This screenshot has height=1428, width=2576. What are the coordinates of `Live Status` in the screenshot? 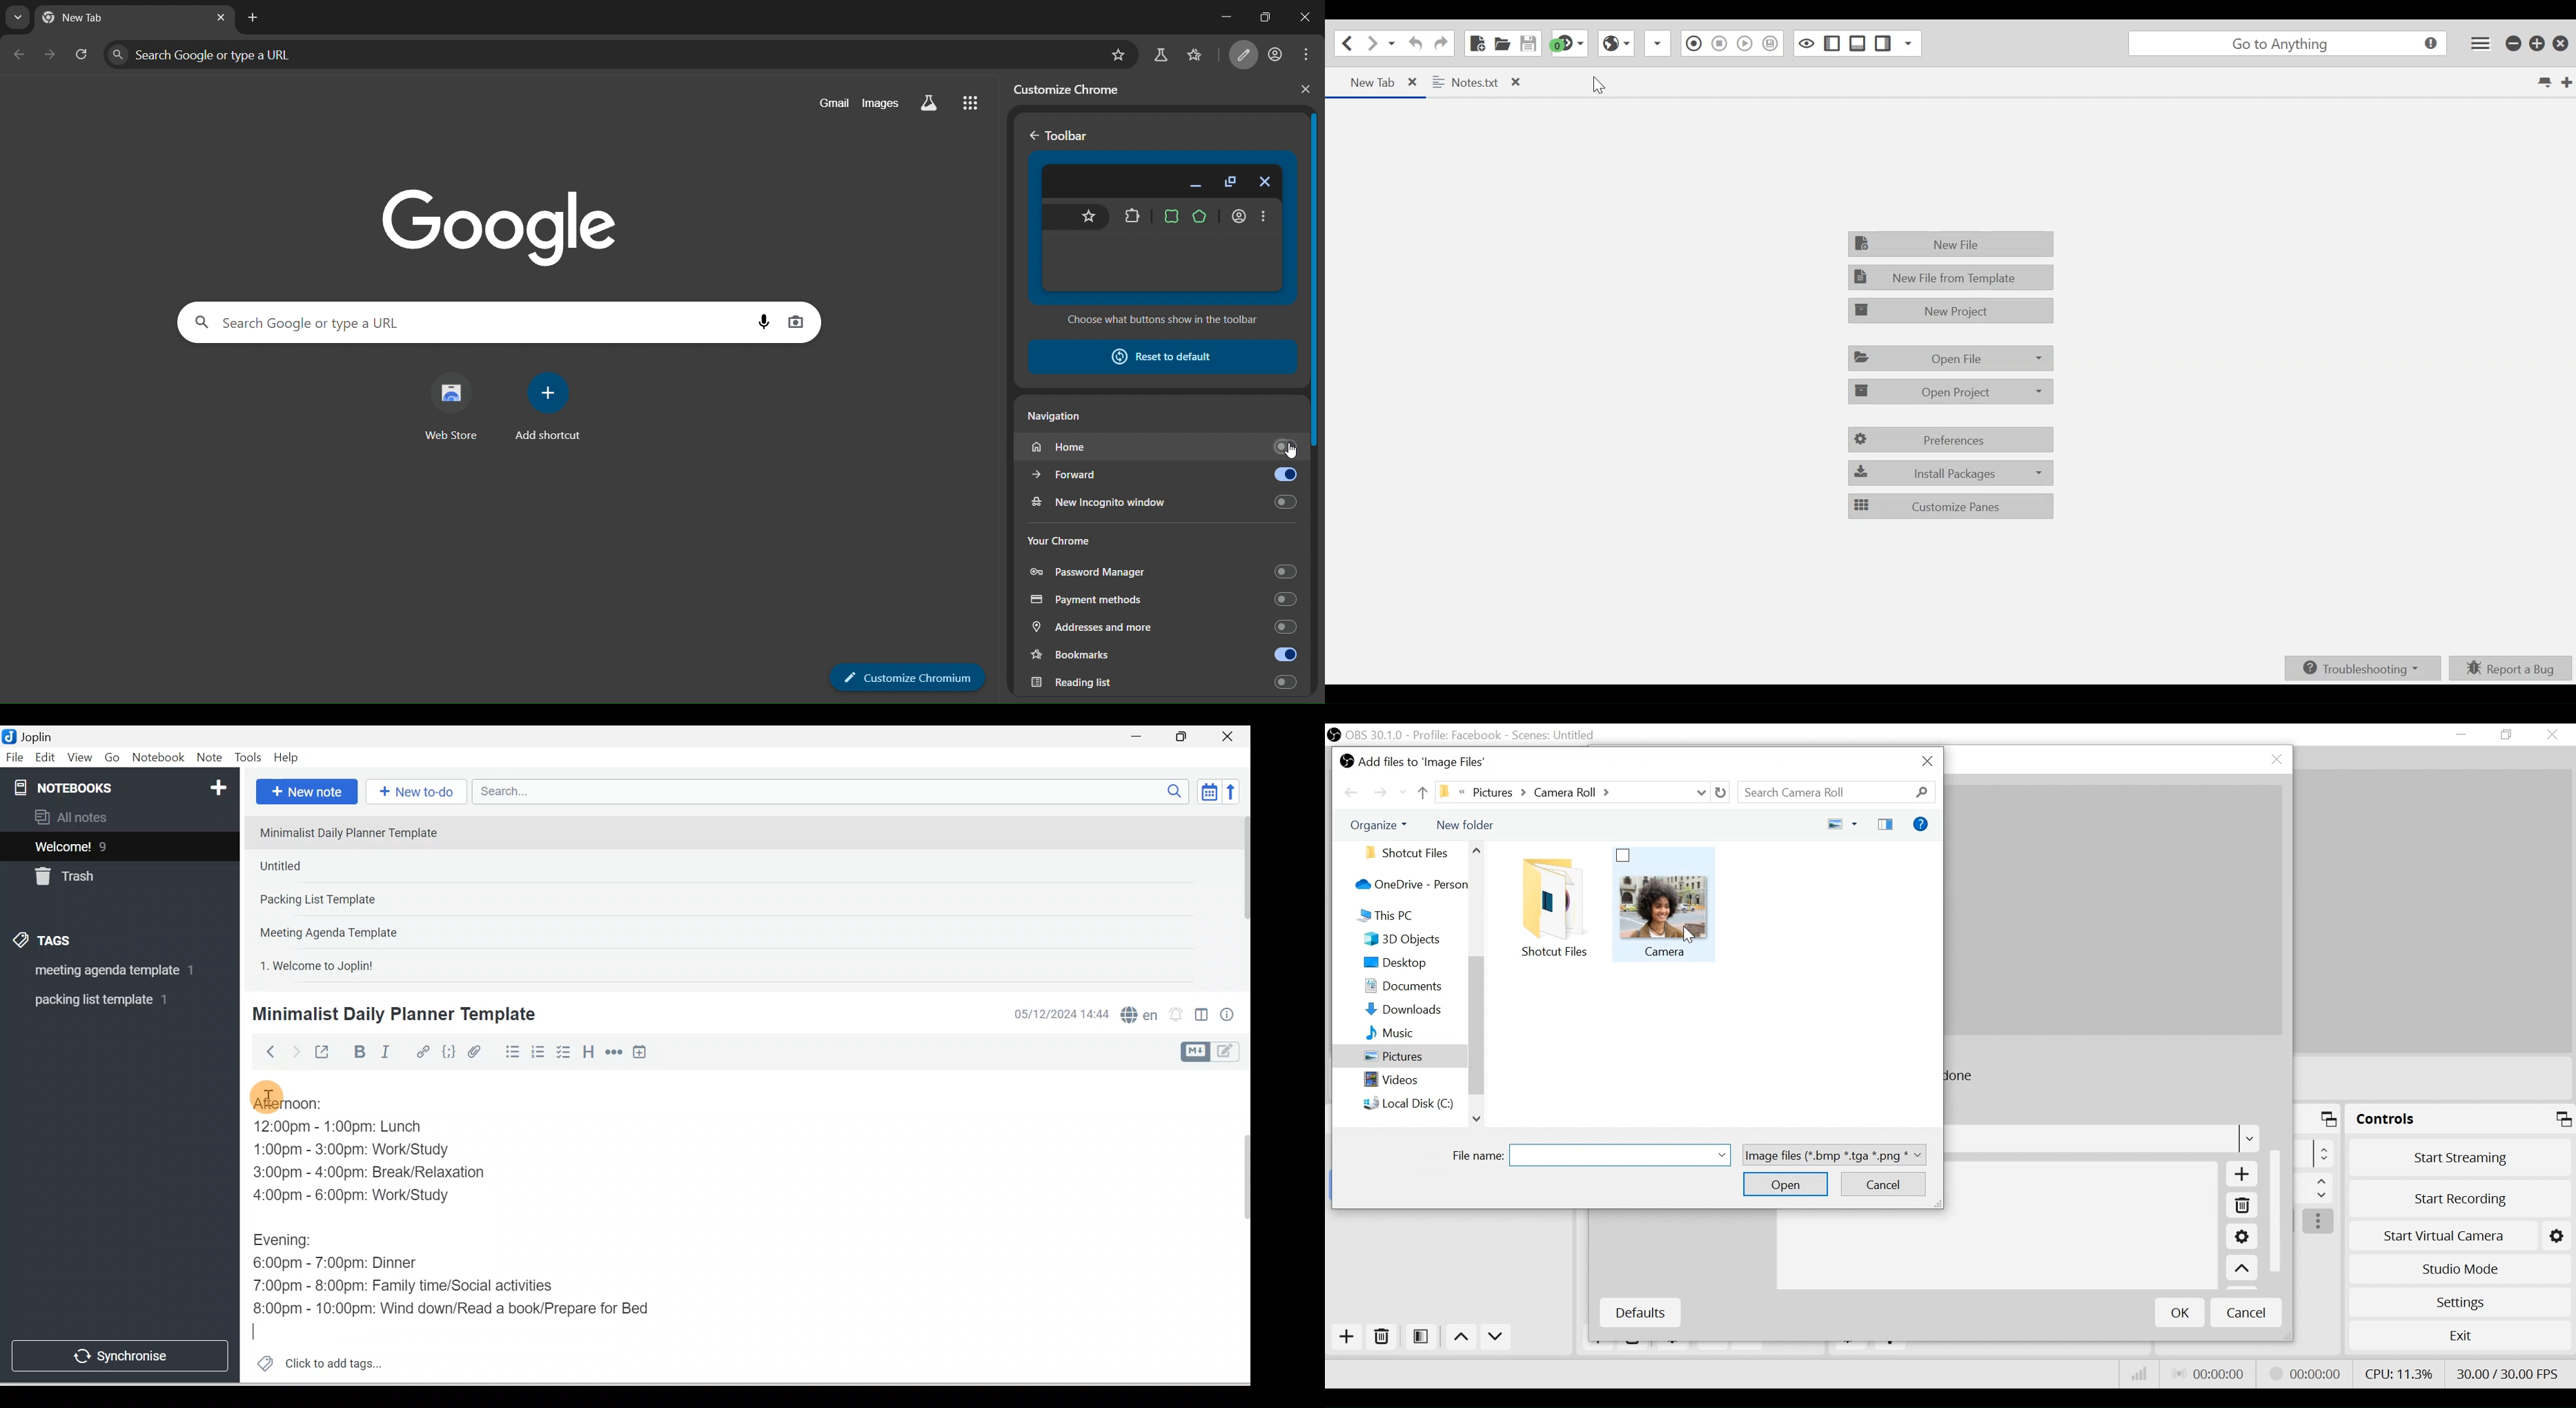 It's located at (2207, 1374).